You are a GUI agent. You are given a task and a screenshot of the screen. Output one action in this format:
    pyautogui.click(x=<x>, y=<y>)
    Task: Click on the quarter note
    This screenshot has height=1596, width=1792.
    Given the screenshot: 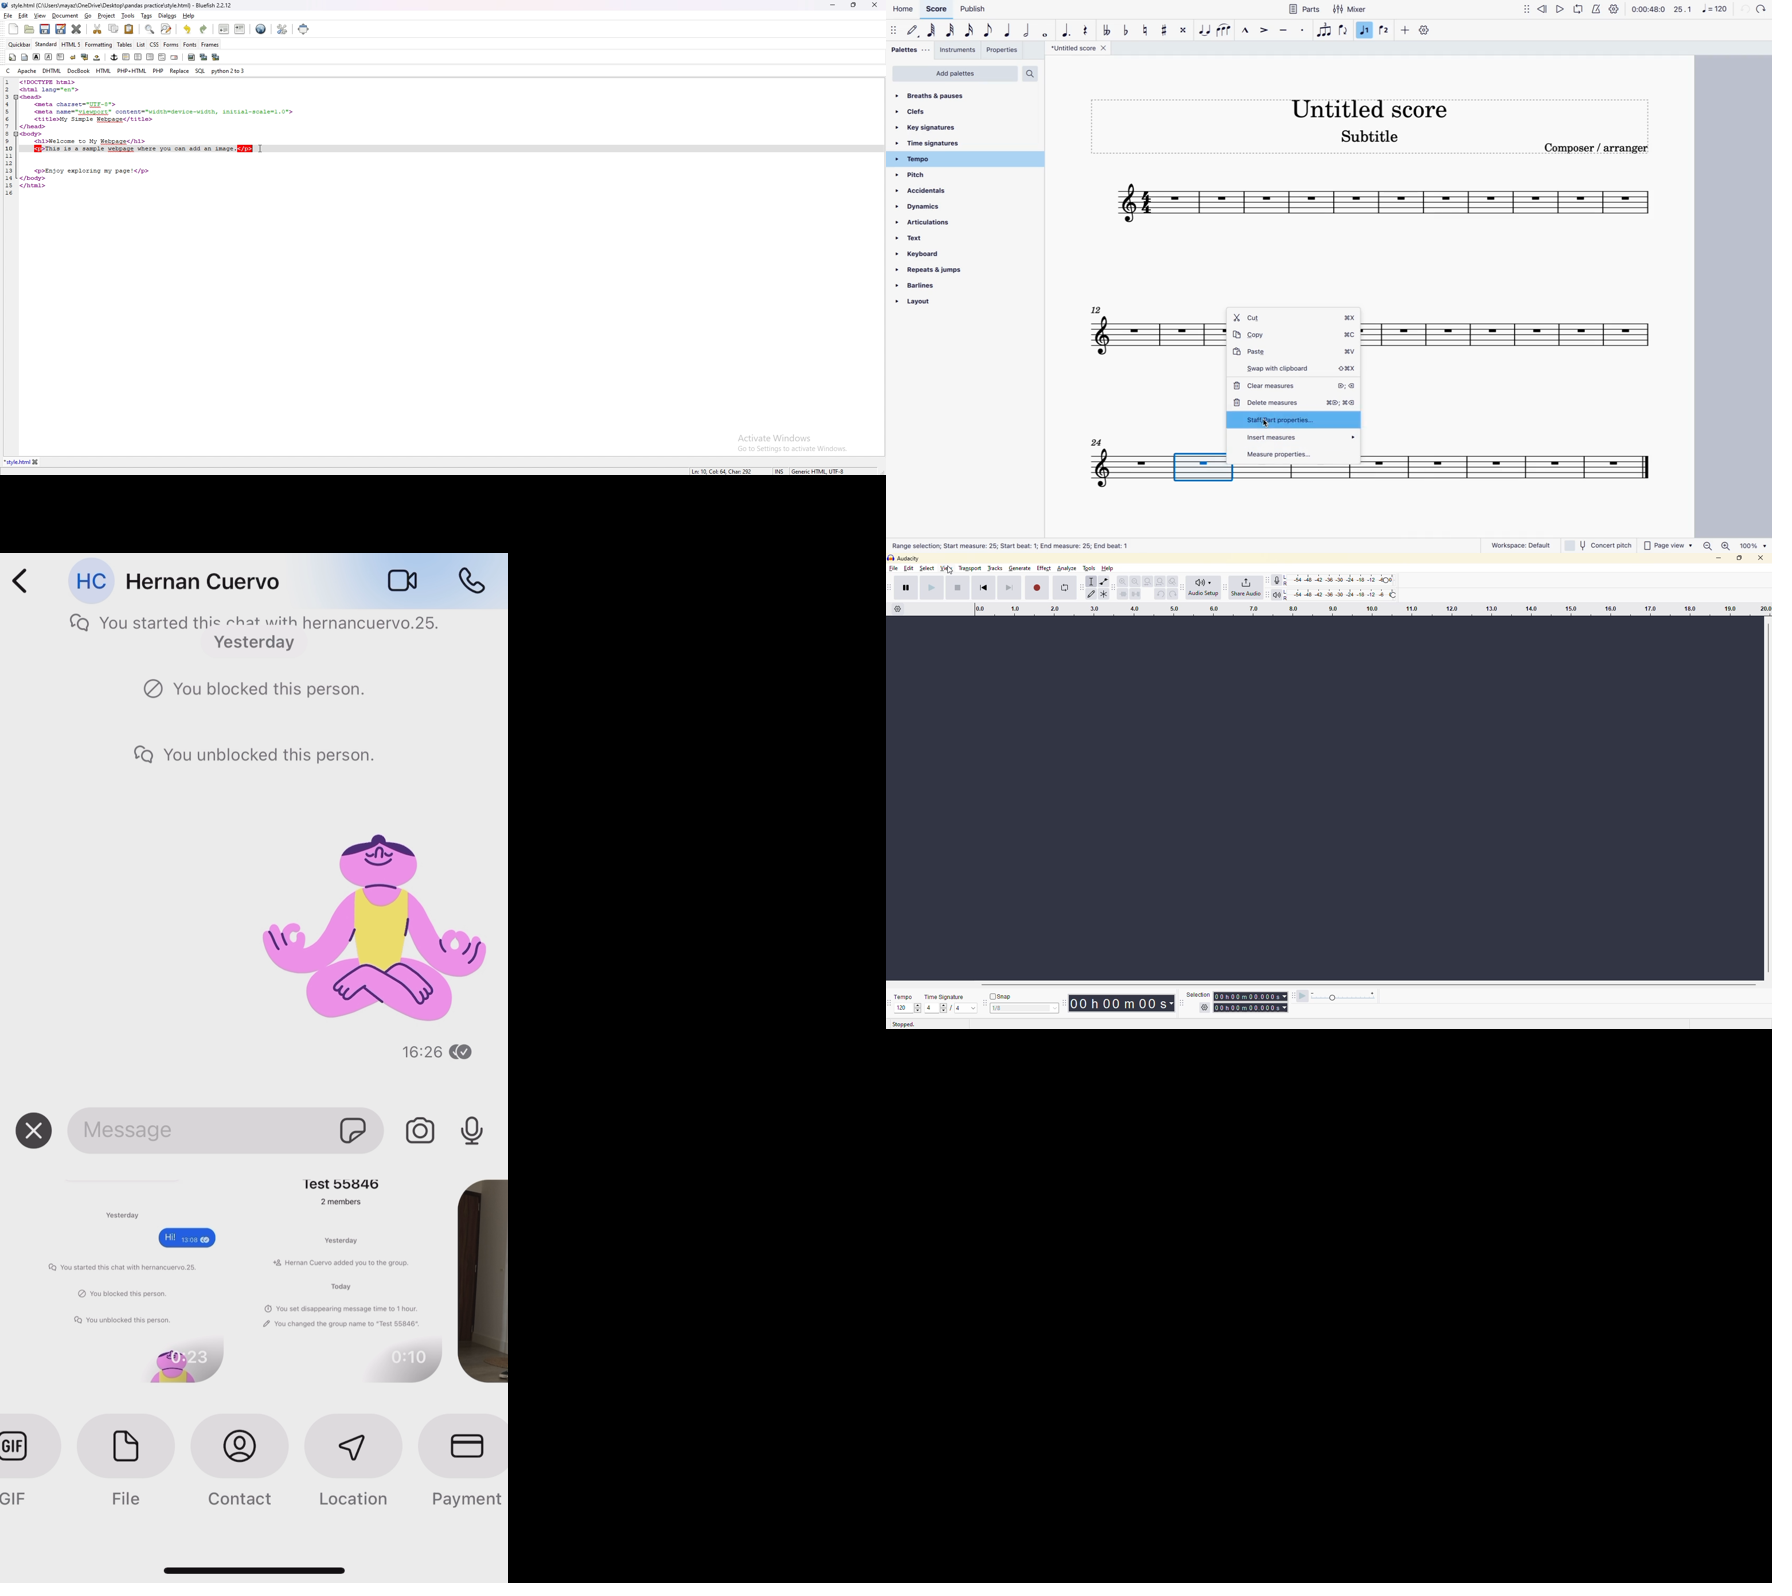 What is the action you would take?
    pyautogui.click(x=1008, y=31)
    